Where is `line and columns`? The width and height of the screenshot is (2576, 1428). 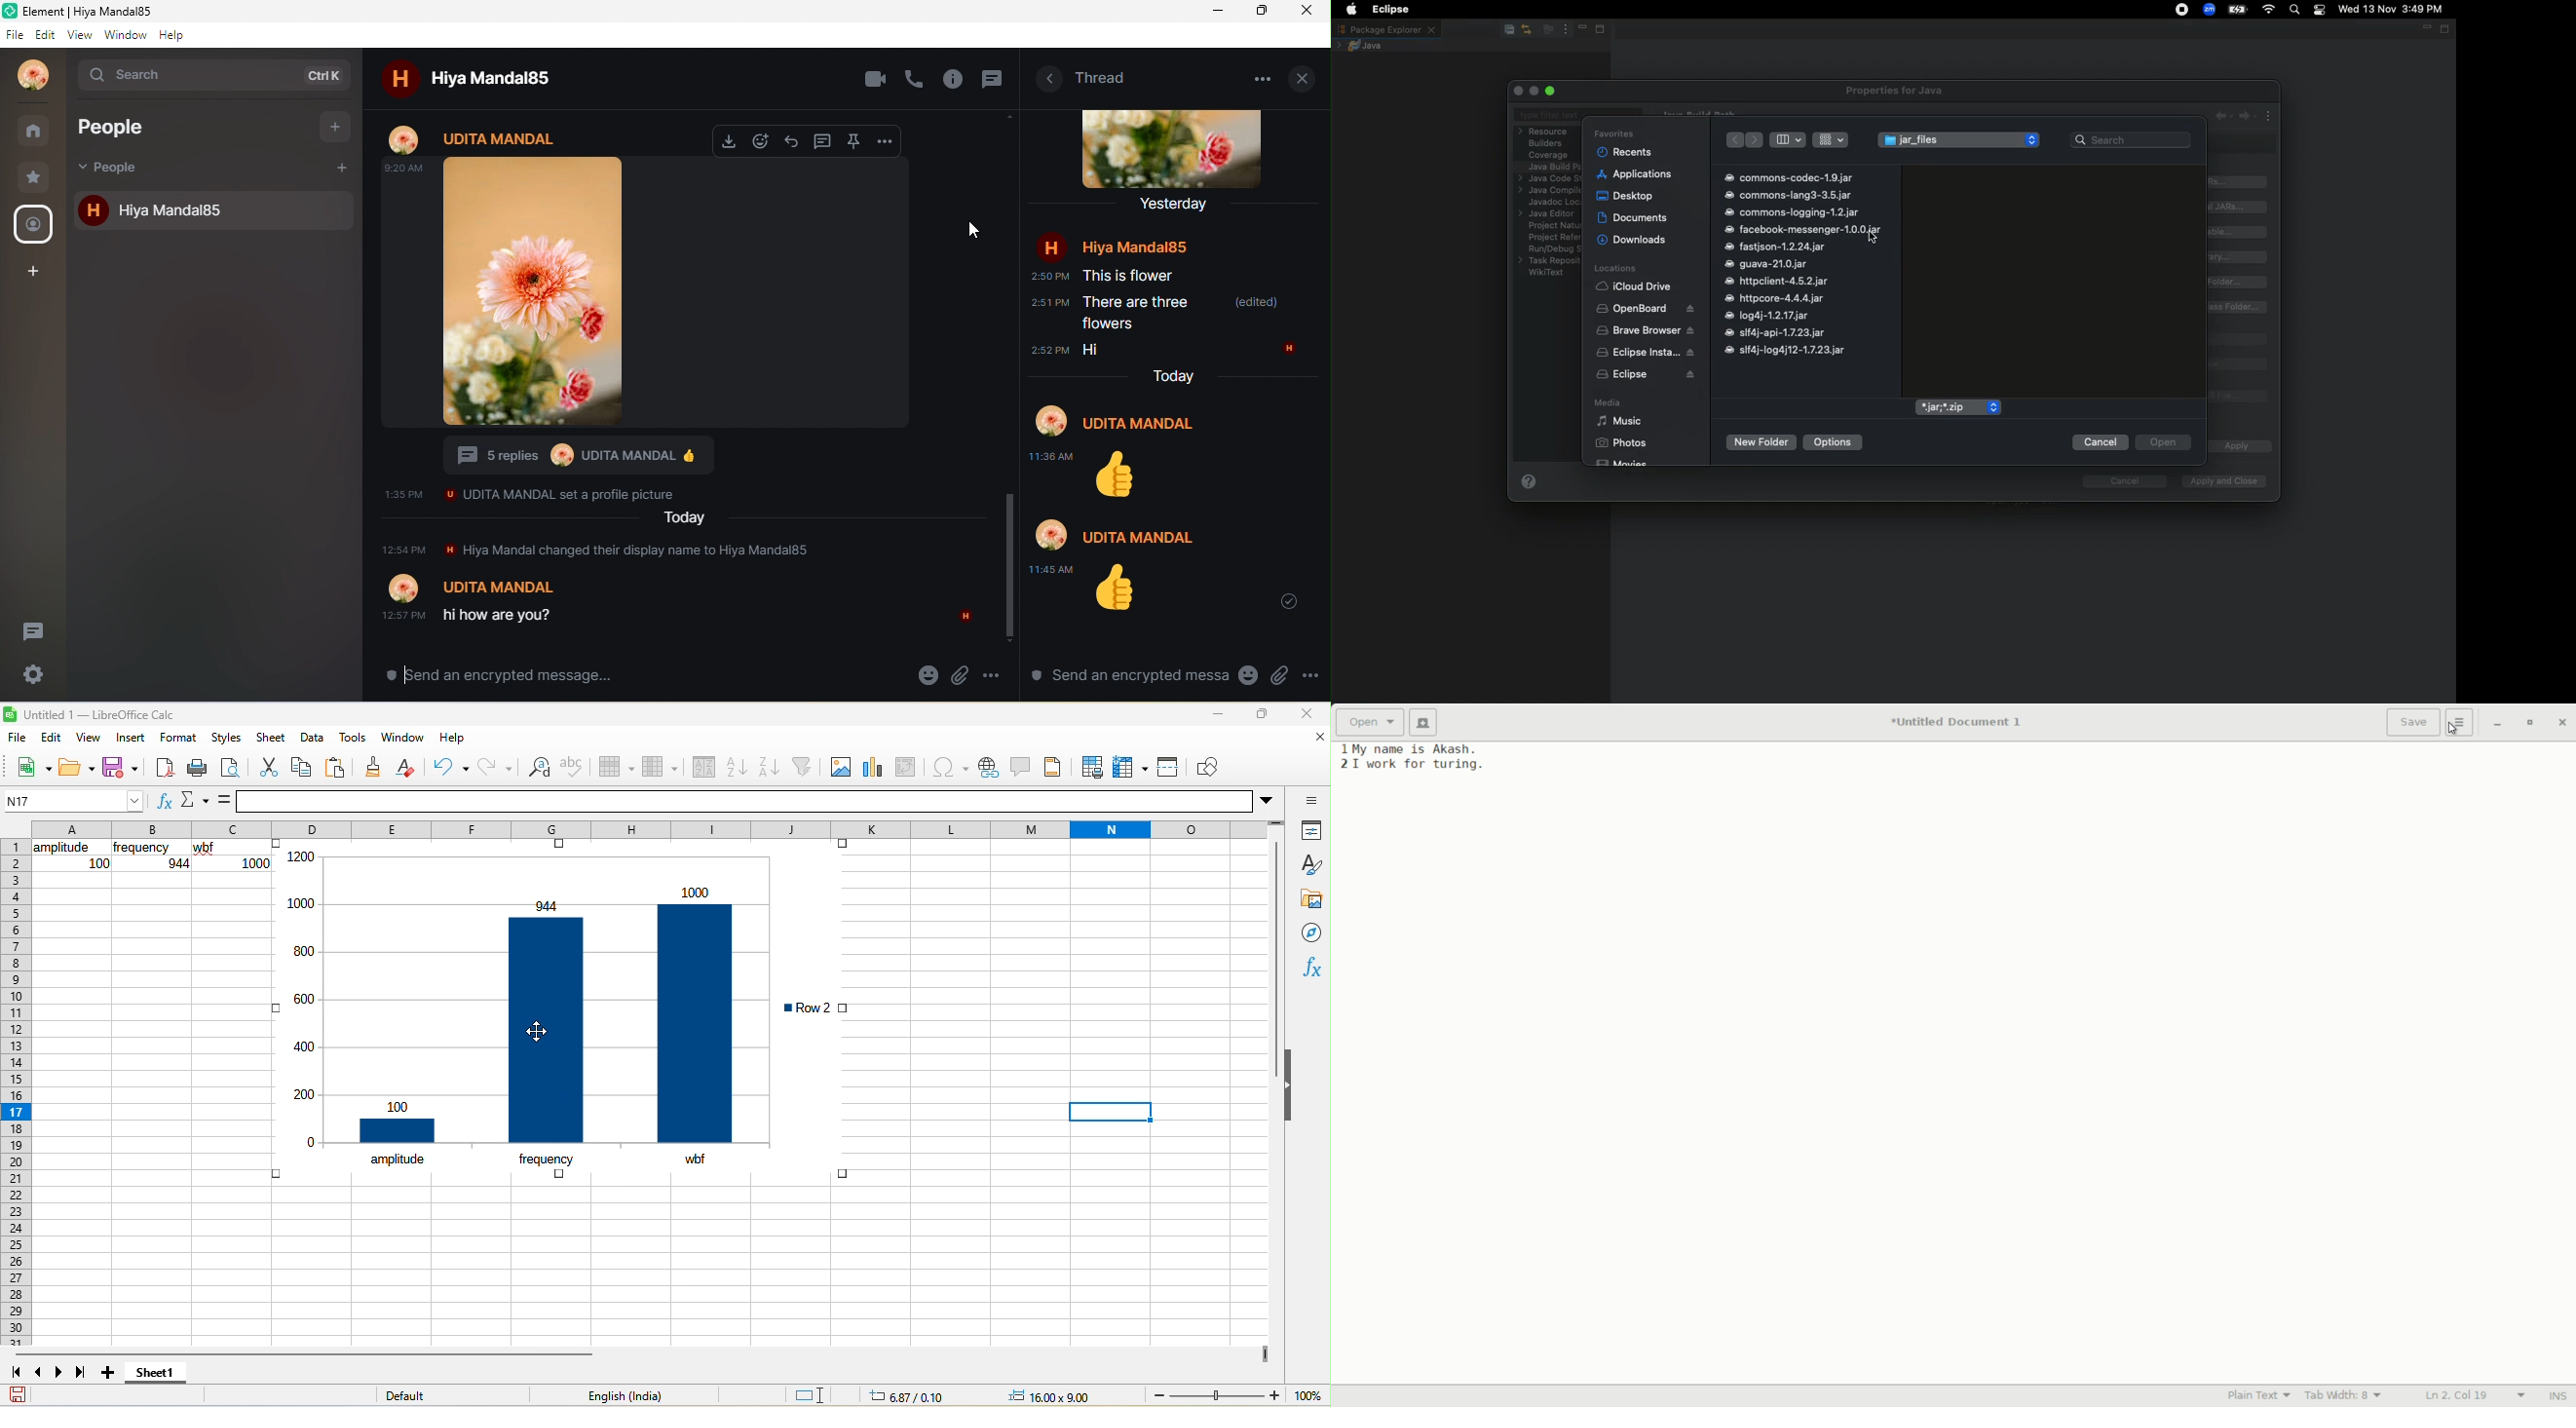 line and columns is located at coordinates (2477, 1395).